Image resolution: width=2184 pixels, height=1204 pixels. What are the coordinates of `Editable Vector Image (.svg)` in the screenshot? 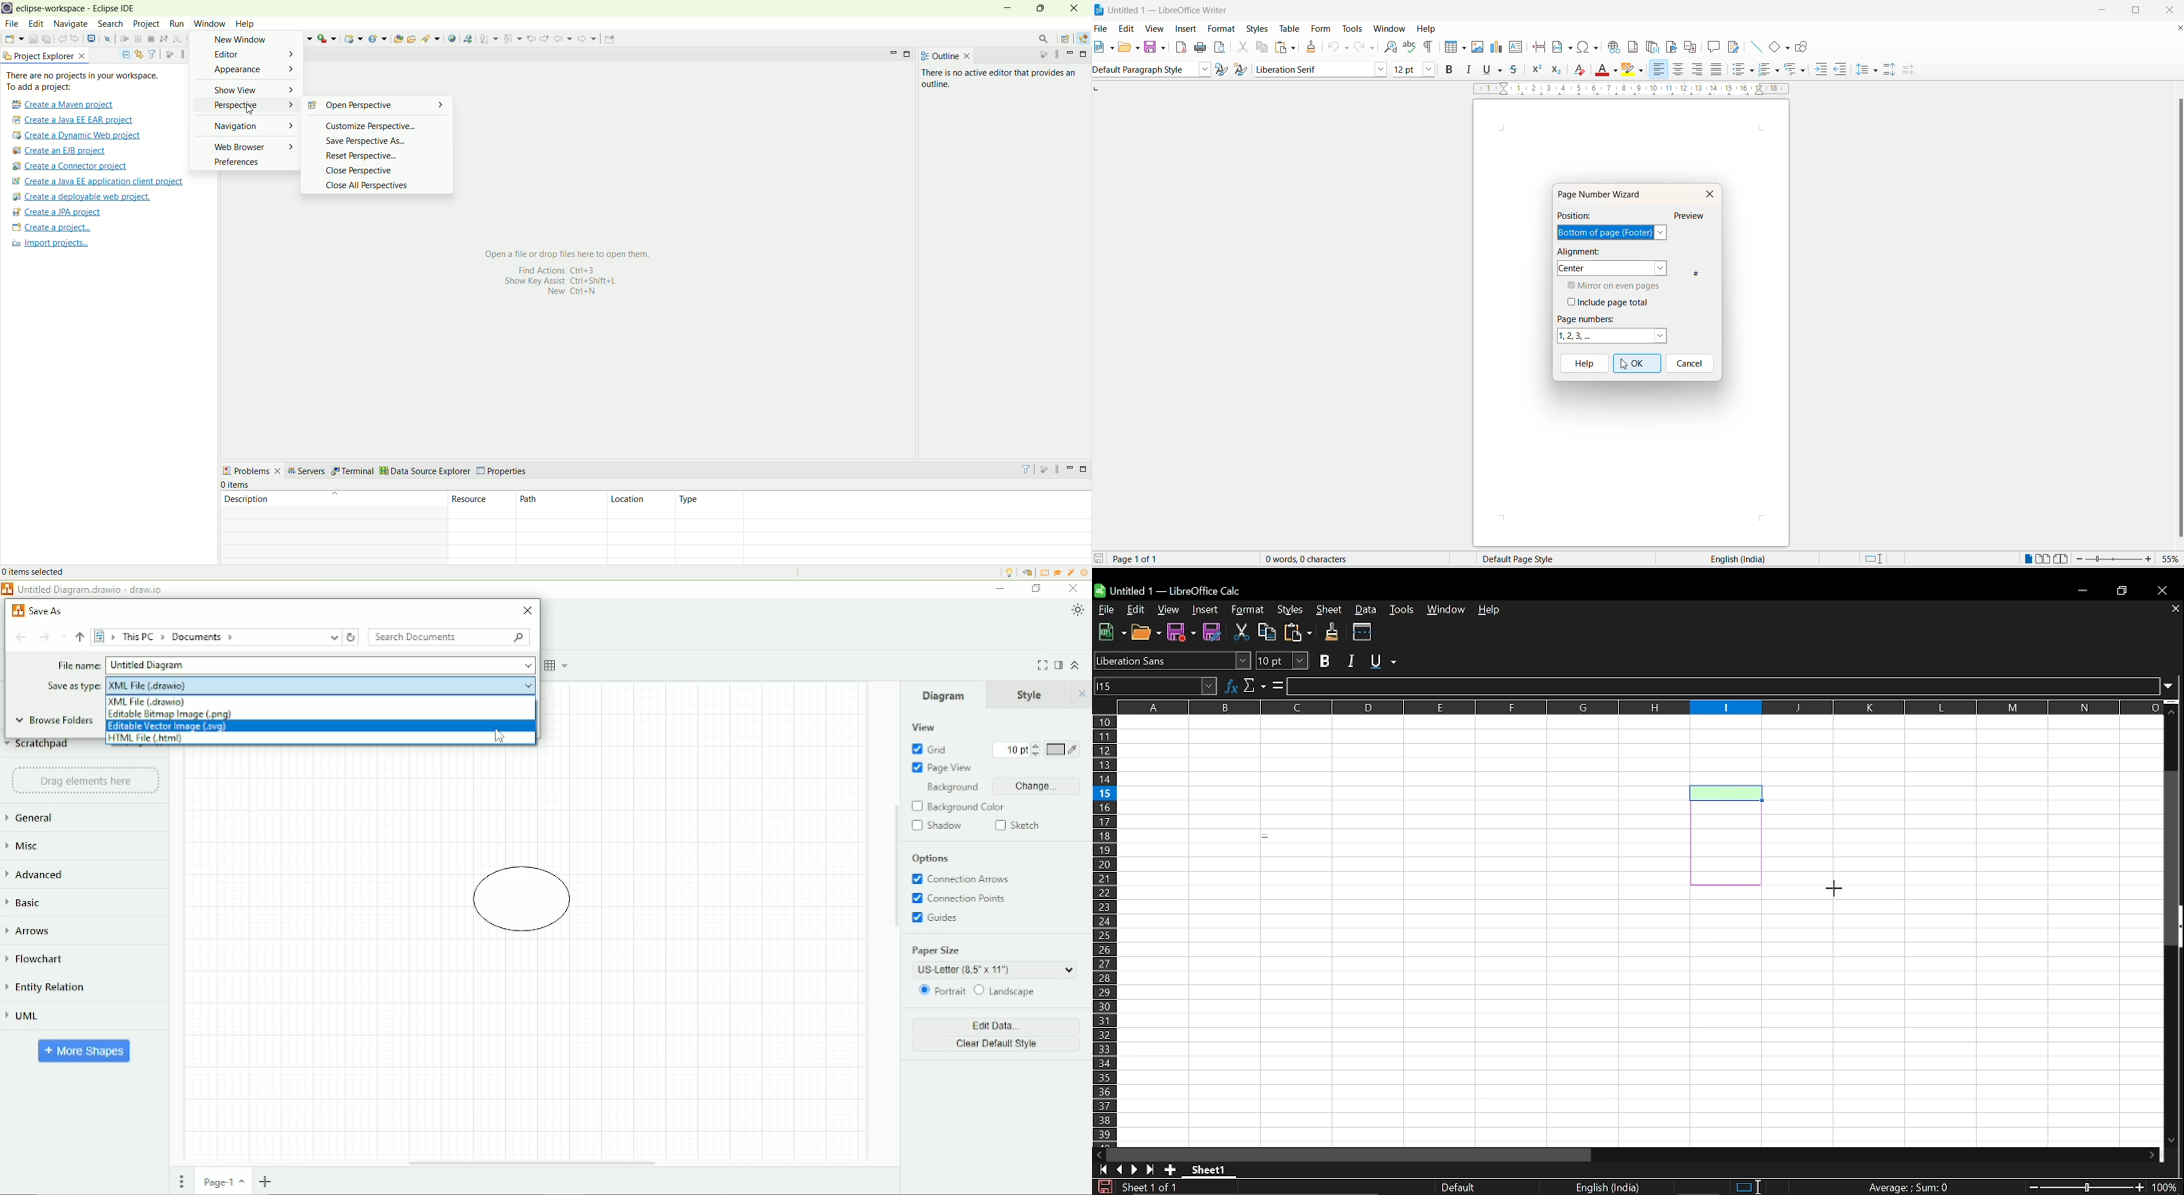 It's located at (174, 727).